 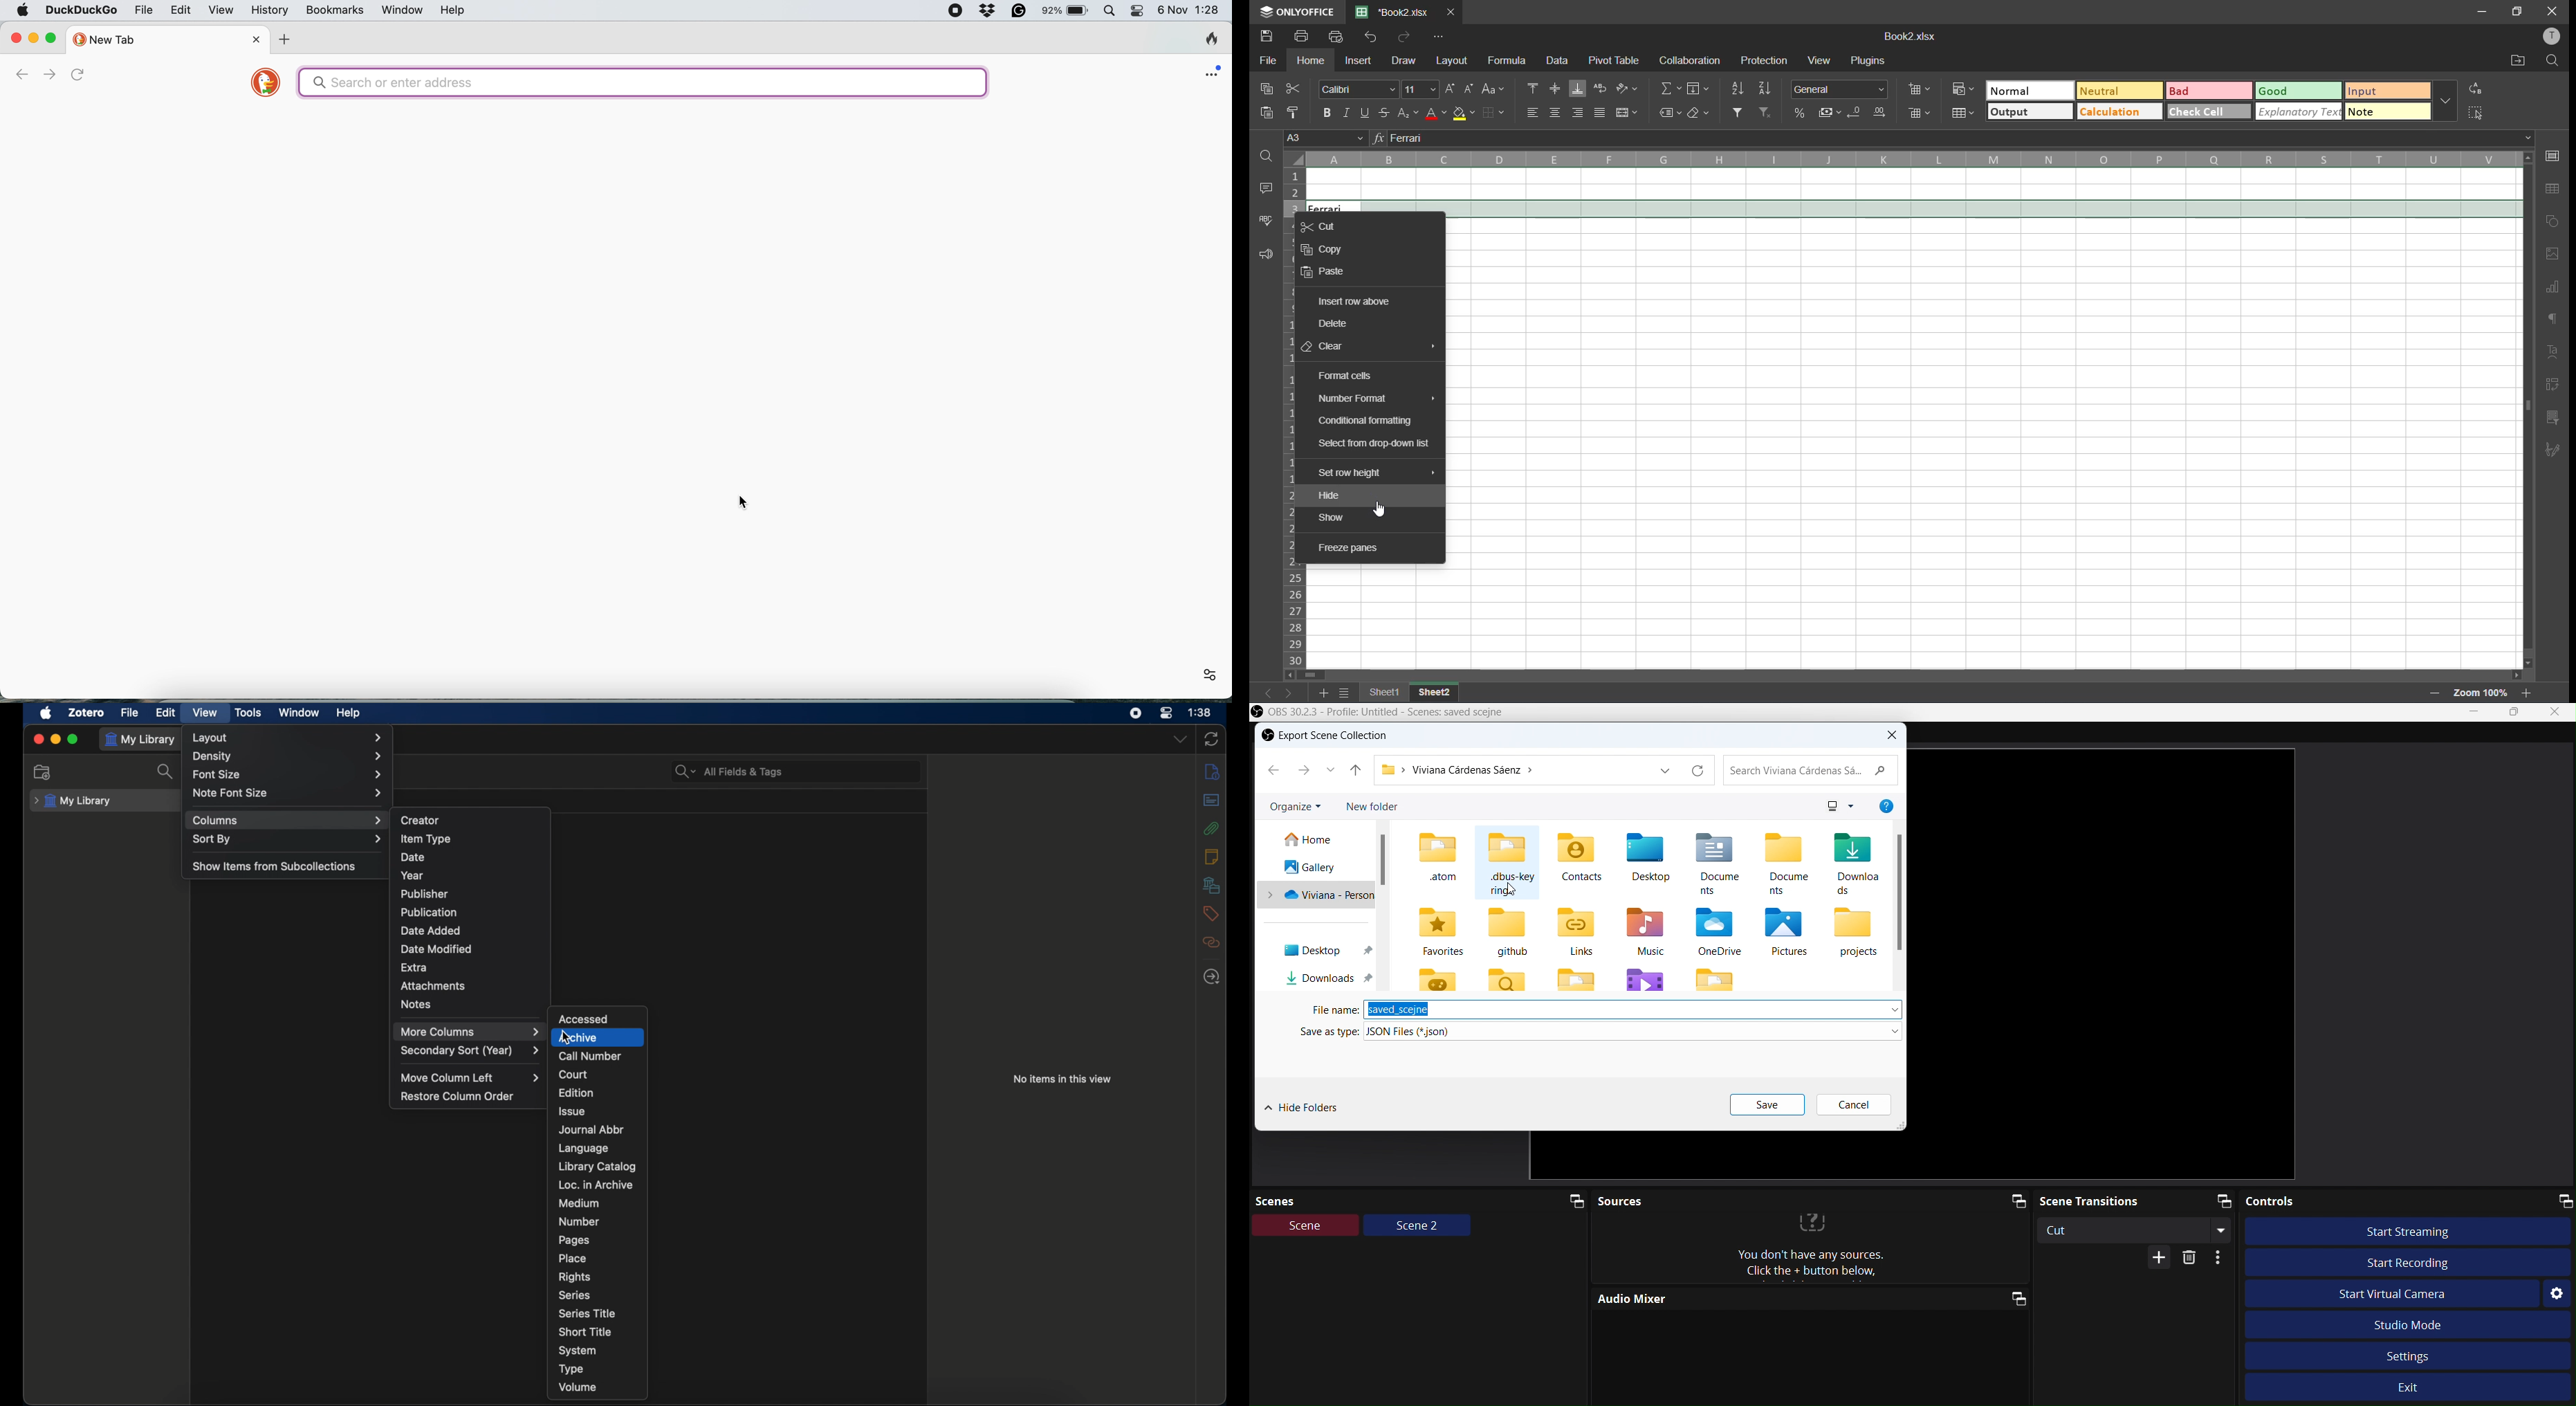 What do you see at coordinates (288, 737) in the screenshot?
I see `layout` at bounding box center [288, 737].